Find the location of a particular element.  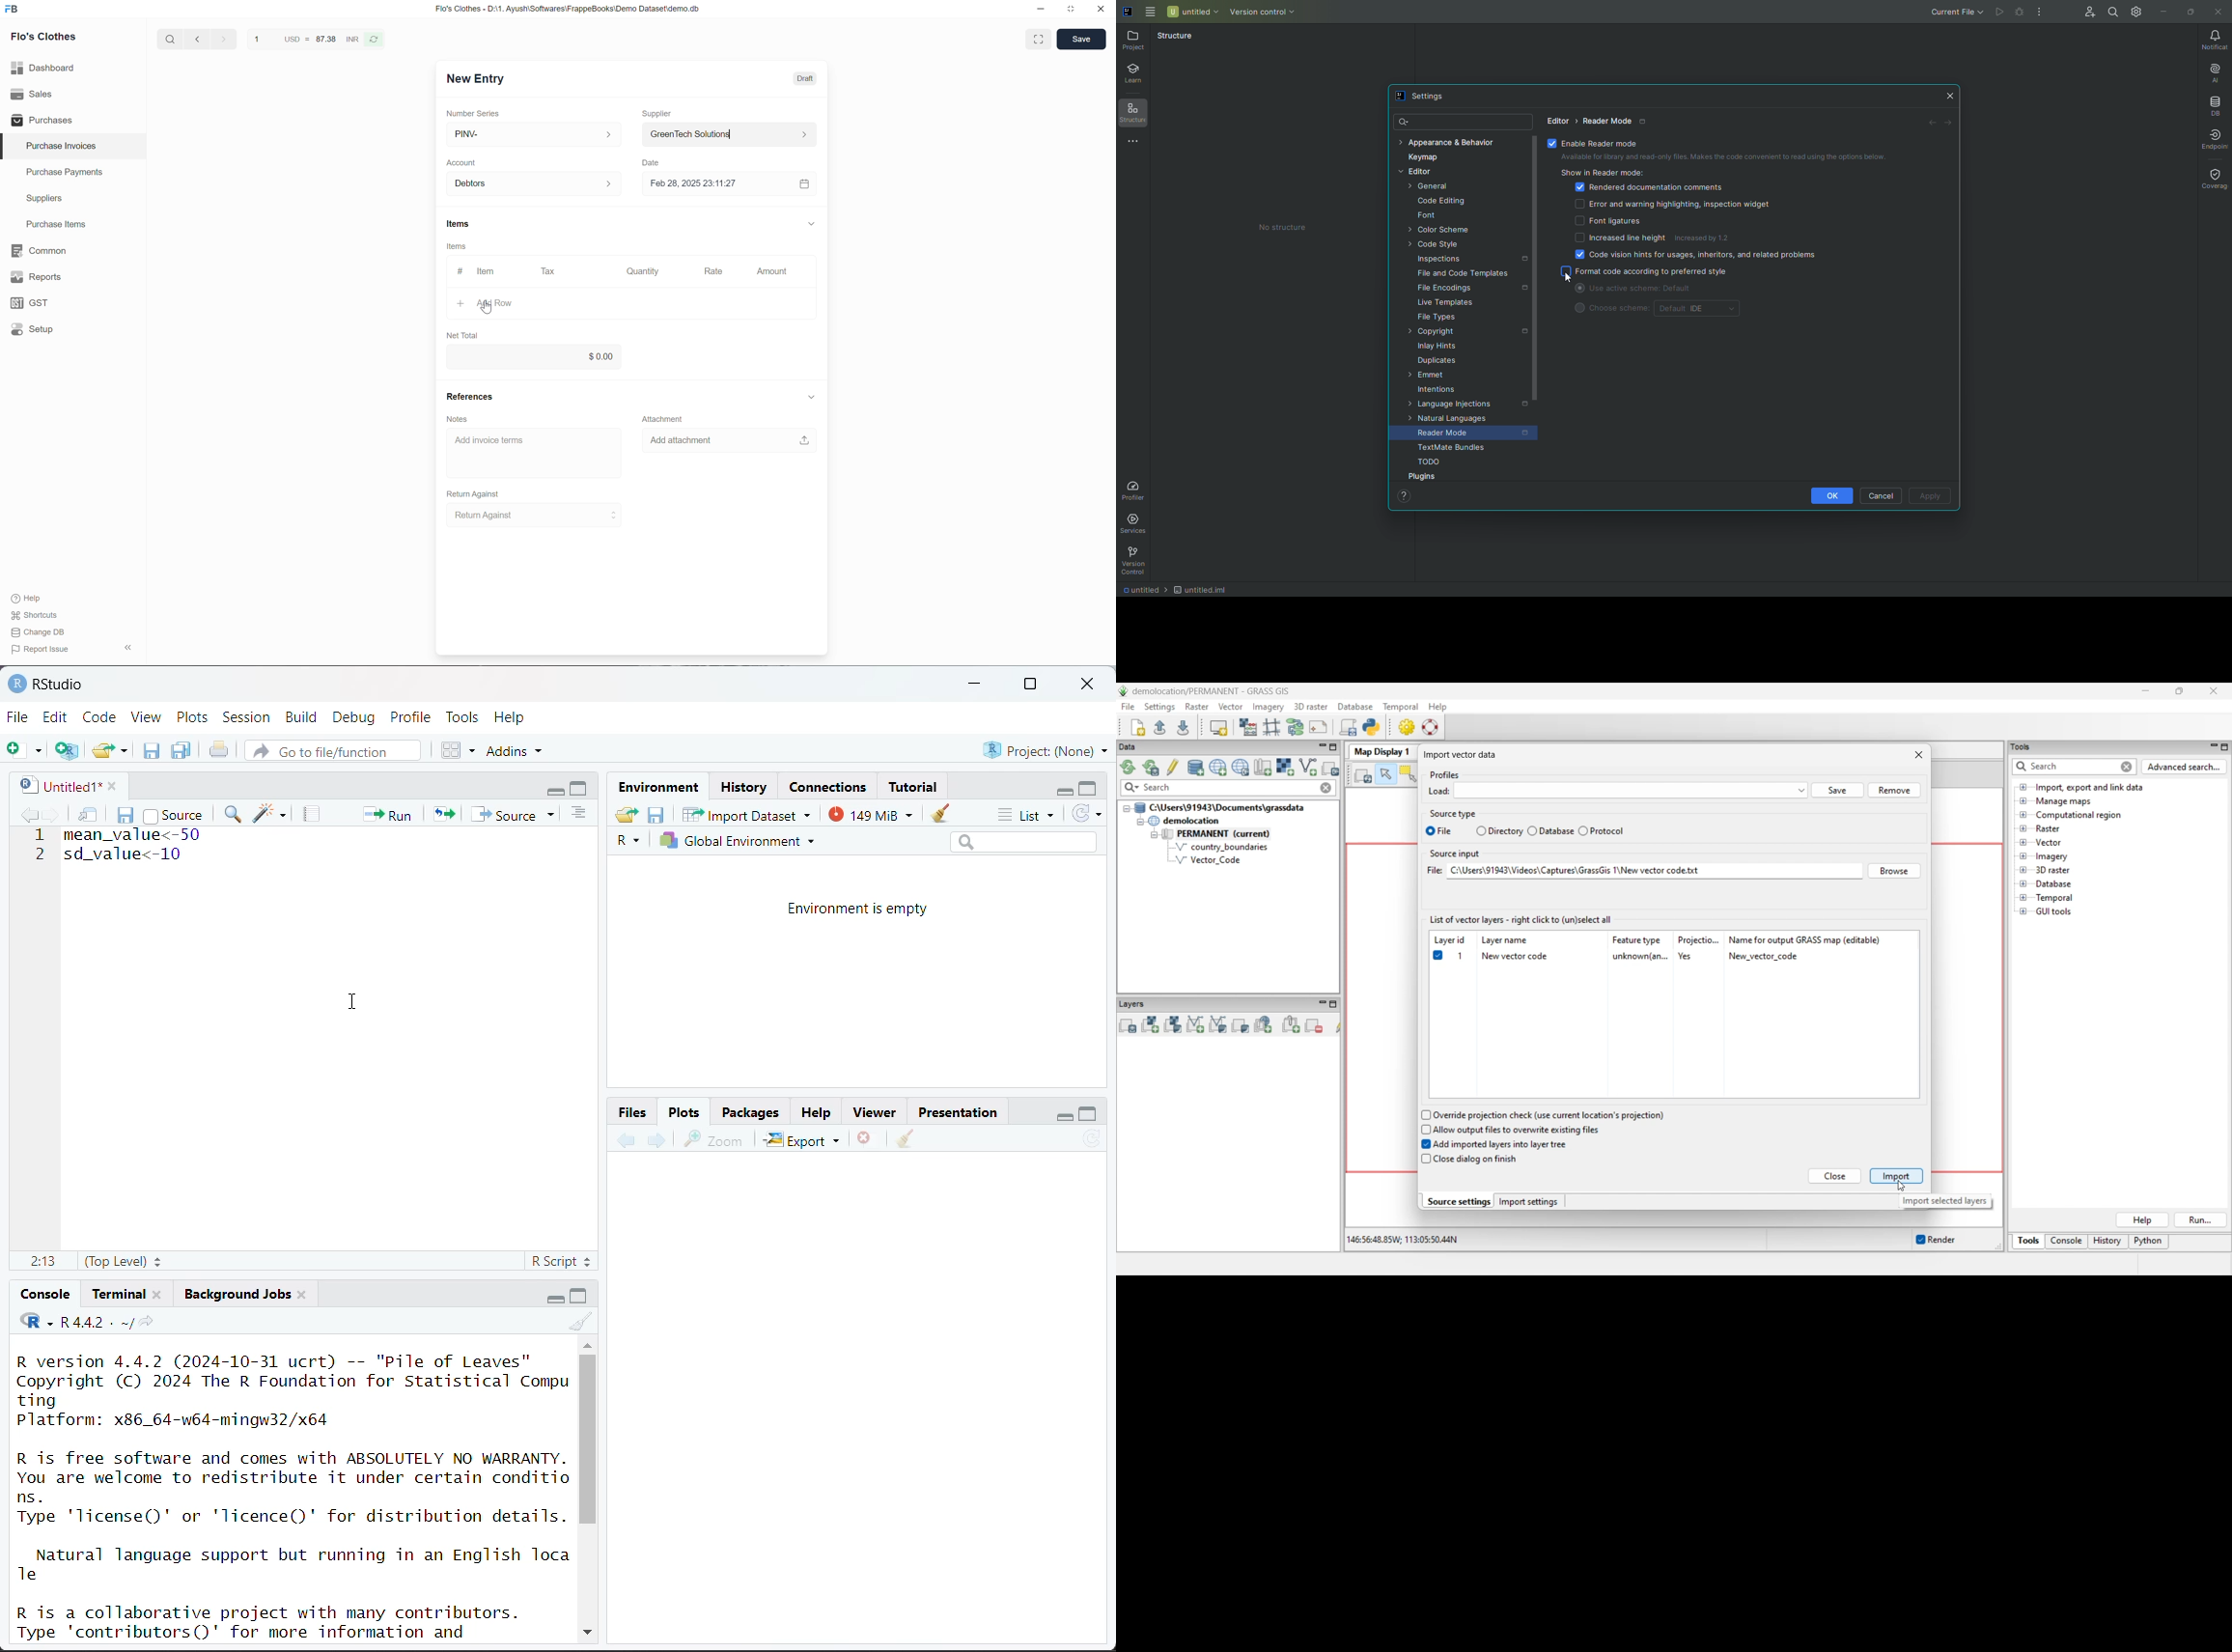

Help is located at coordinates (816, 1114).